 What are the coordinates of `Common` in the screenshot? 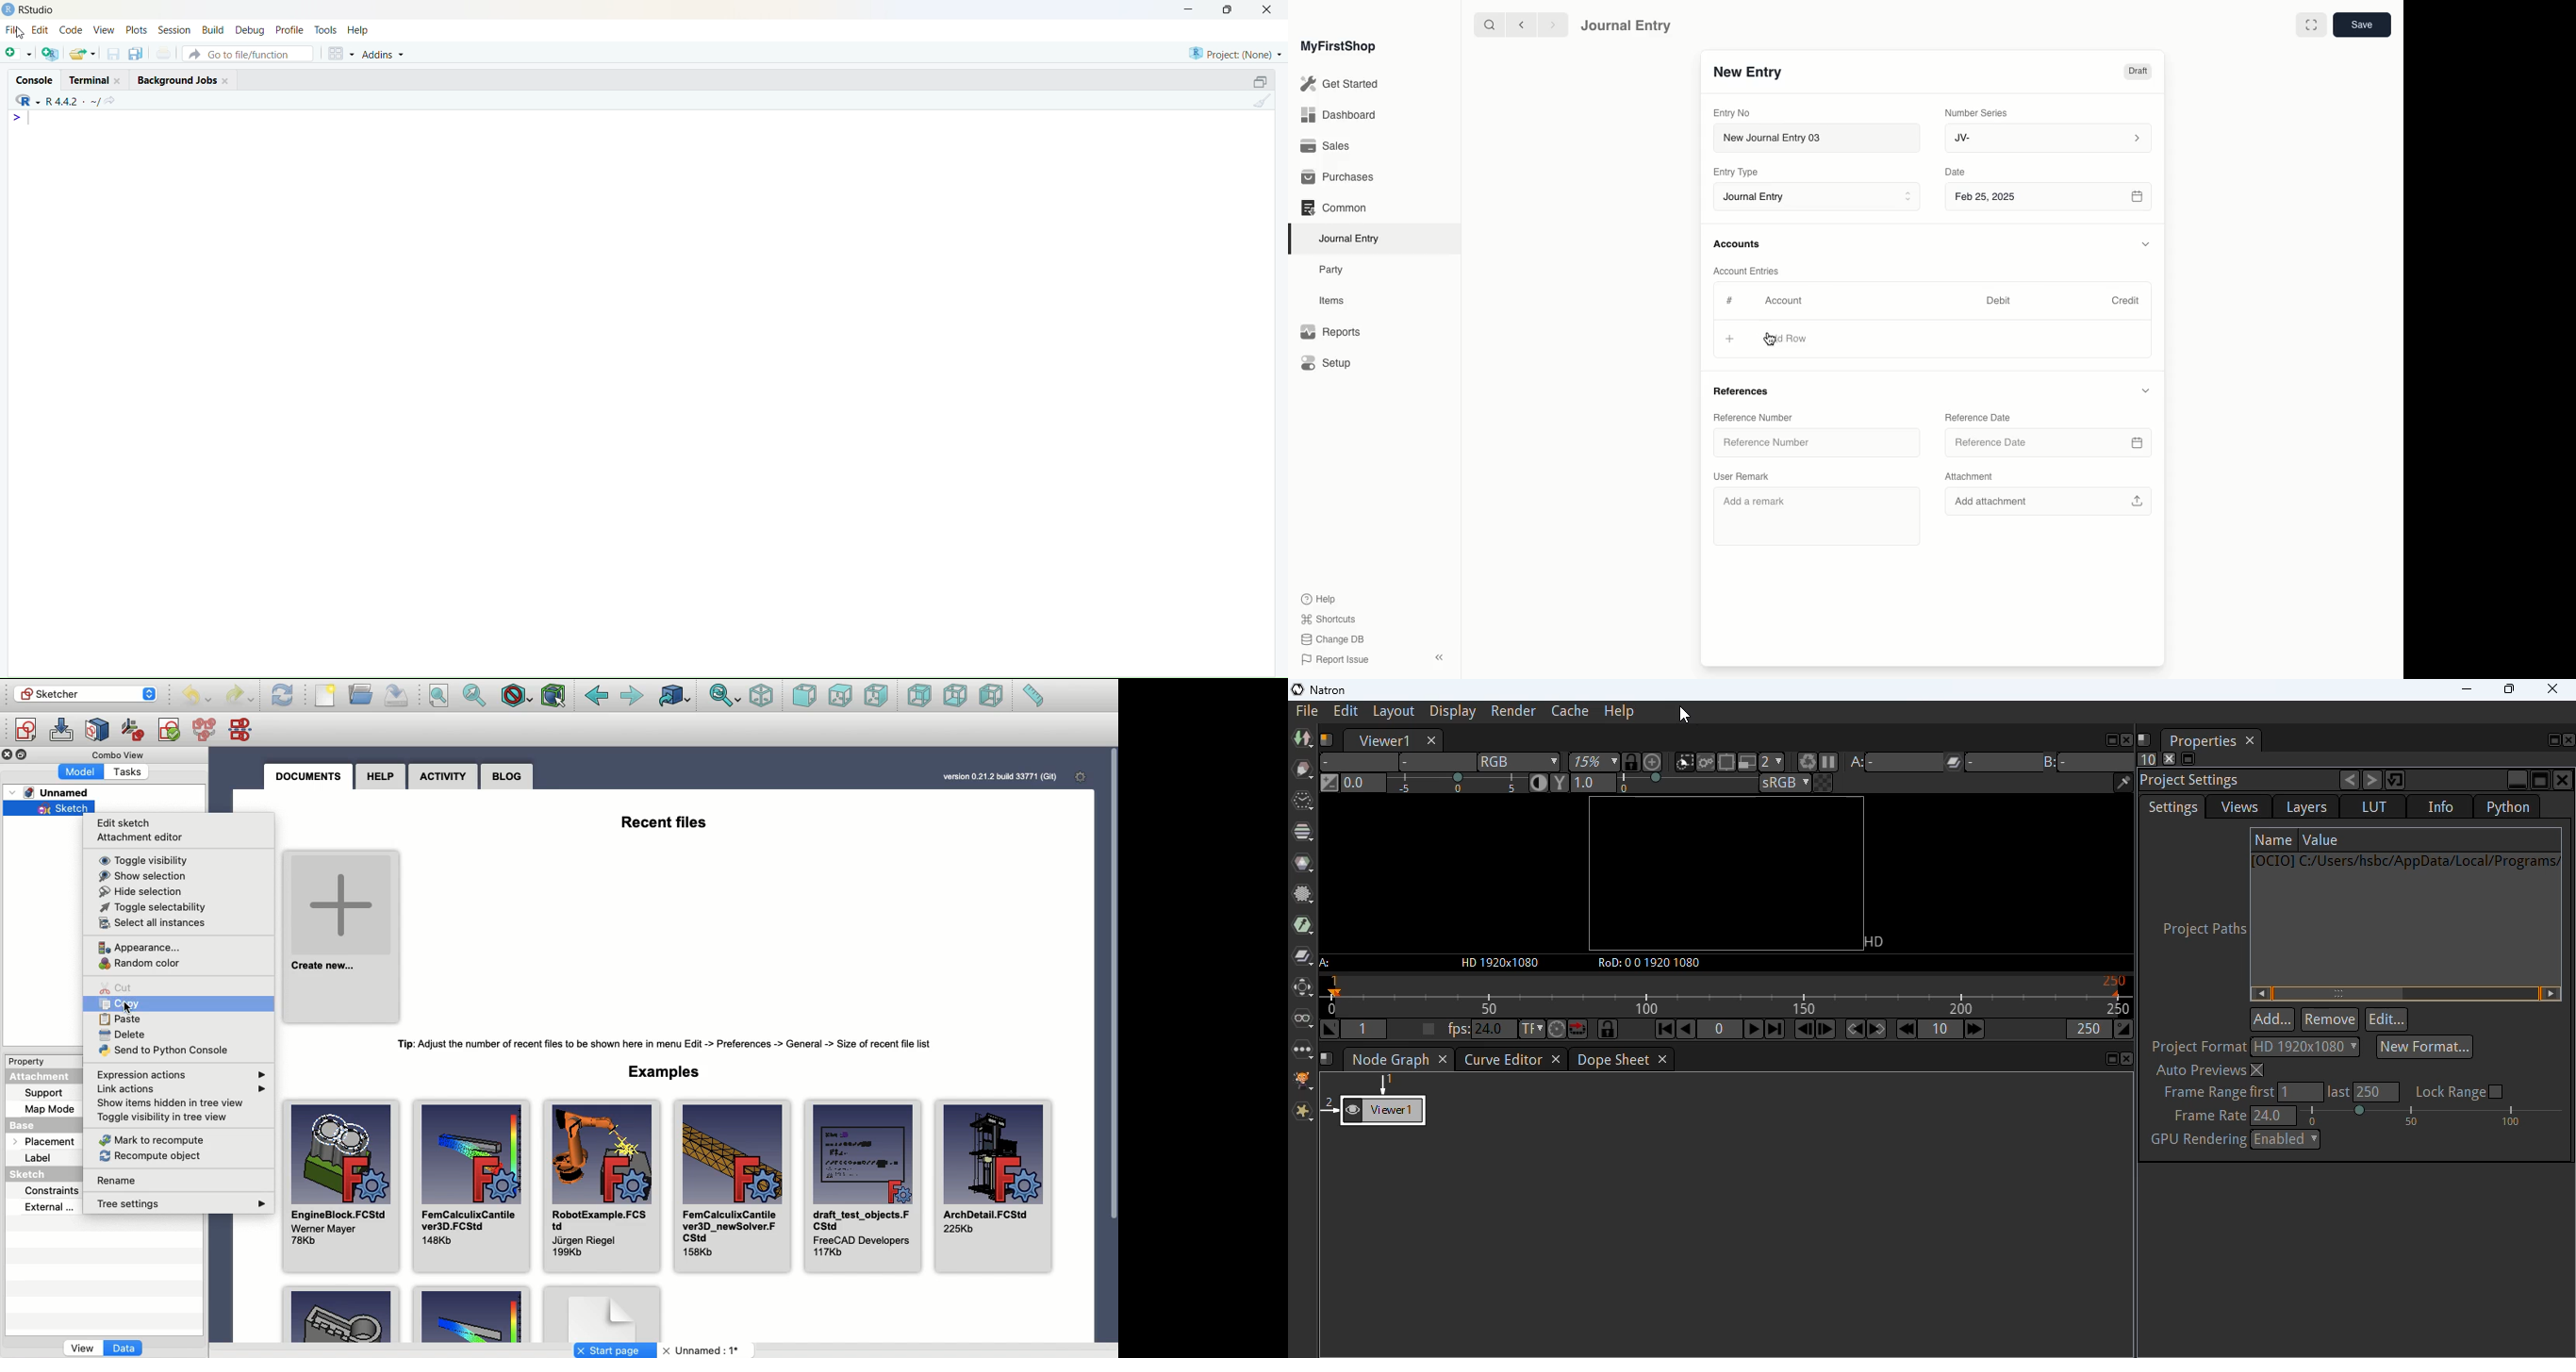 It's located at (1333, 208).